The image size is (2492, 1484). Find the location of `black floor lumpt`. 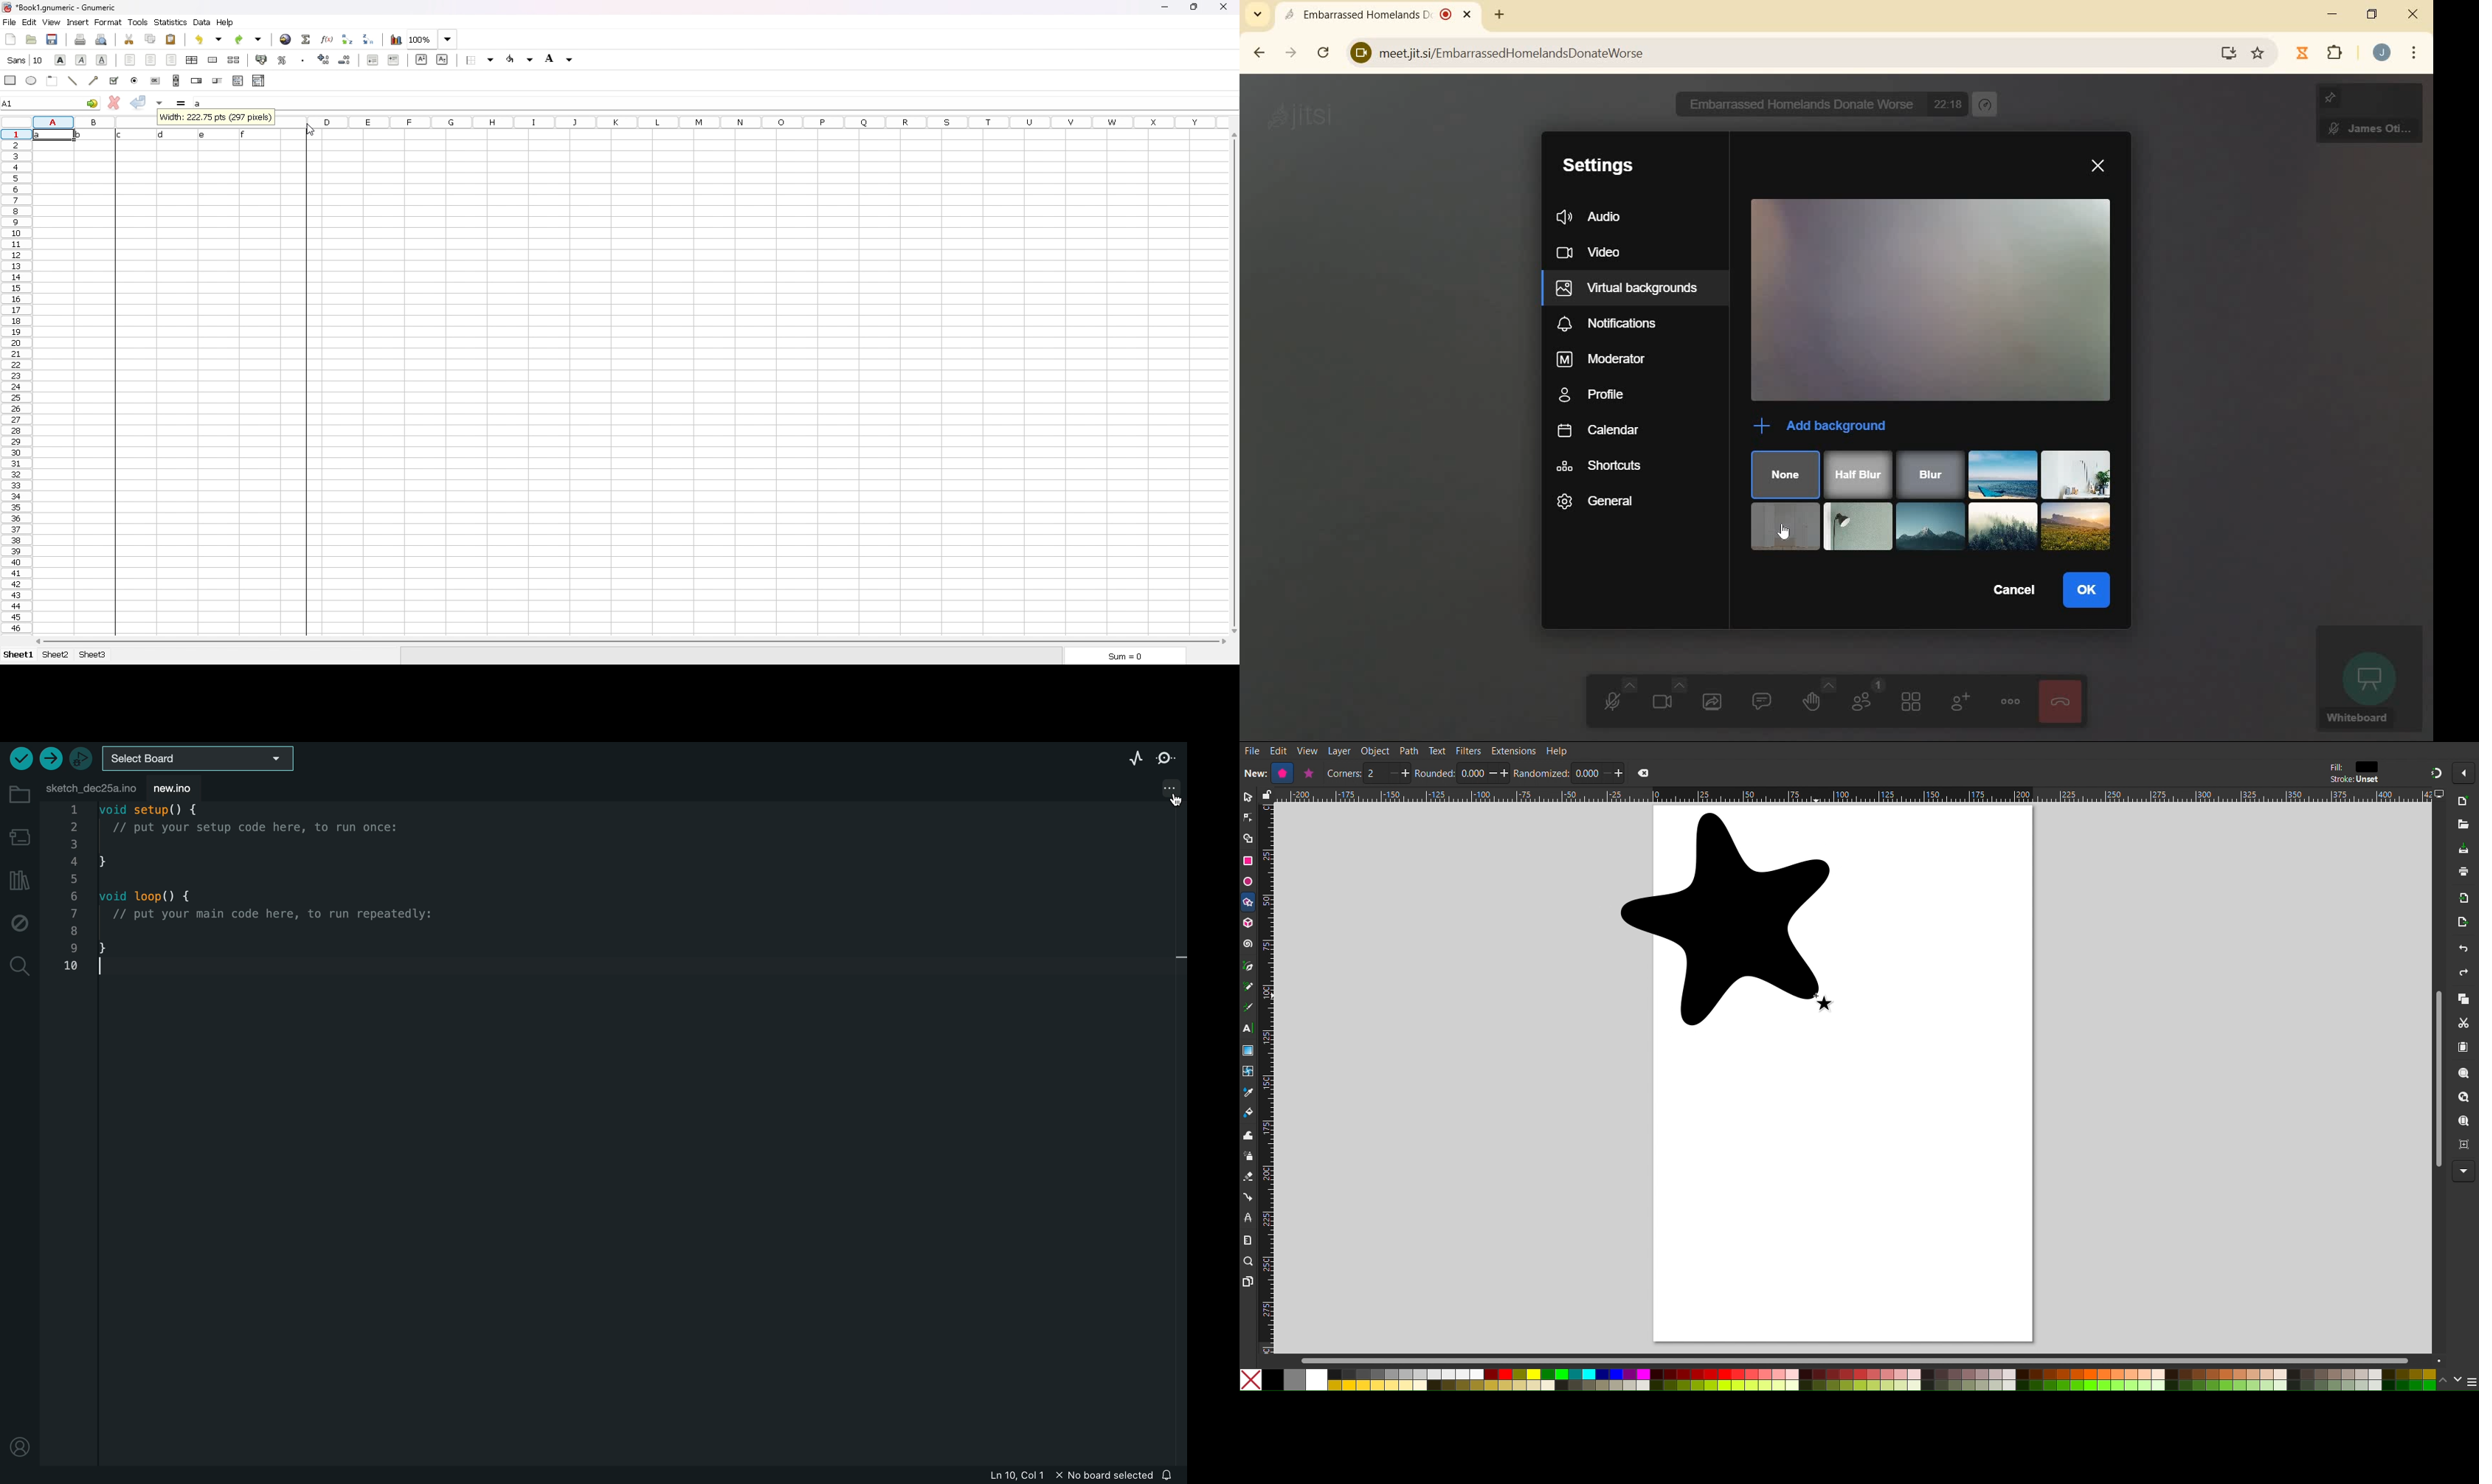

black floor lumpt is located at coordinates (1858, 526).